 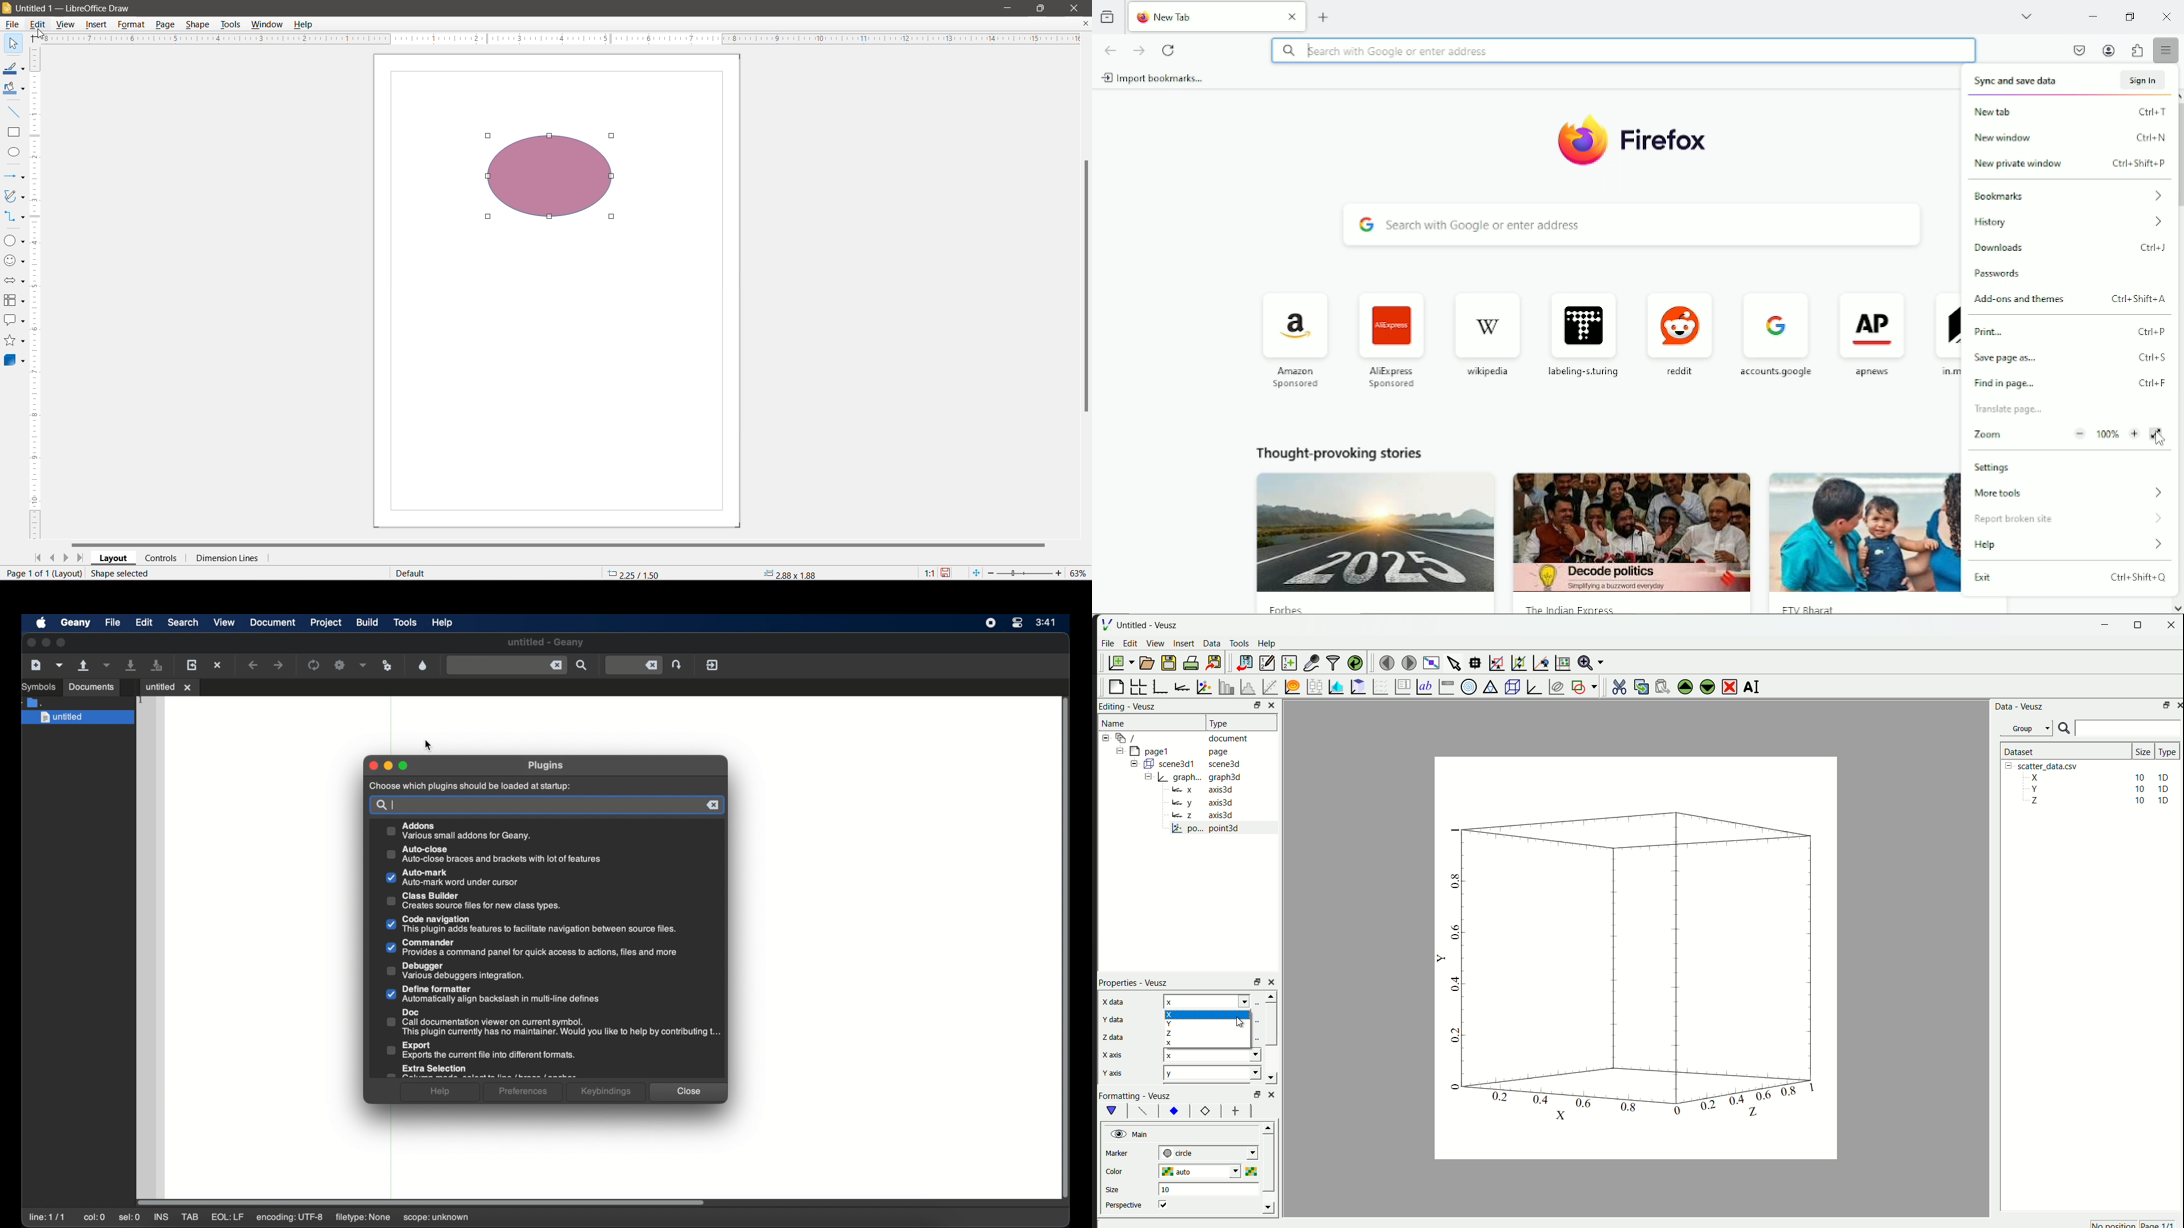 What do you see at coordinates (15, 340) in the screenshot?
I see `Stars and Banners` at bounding box center [15, 340].